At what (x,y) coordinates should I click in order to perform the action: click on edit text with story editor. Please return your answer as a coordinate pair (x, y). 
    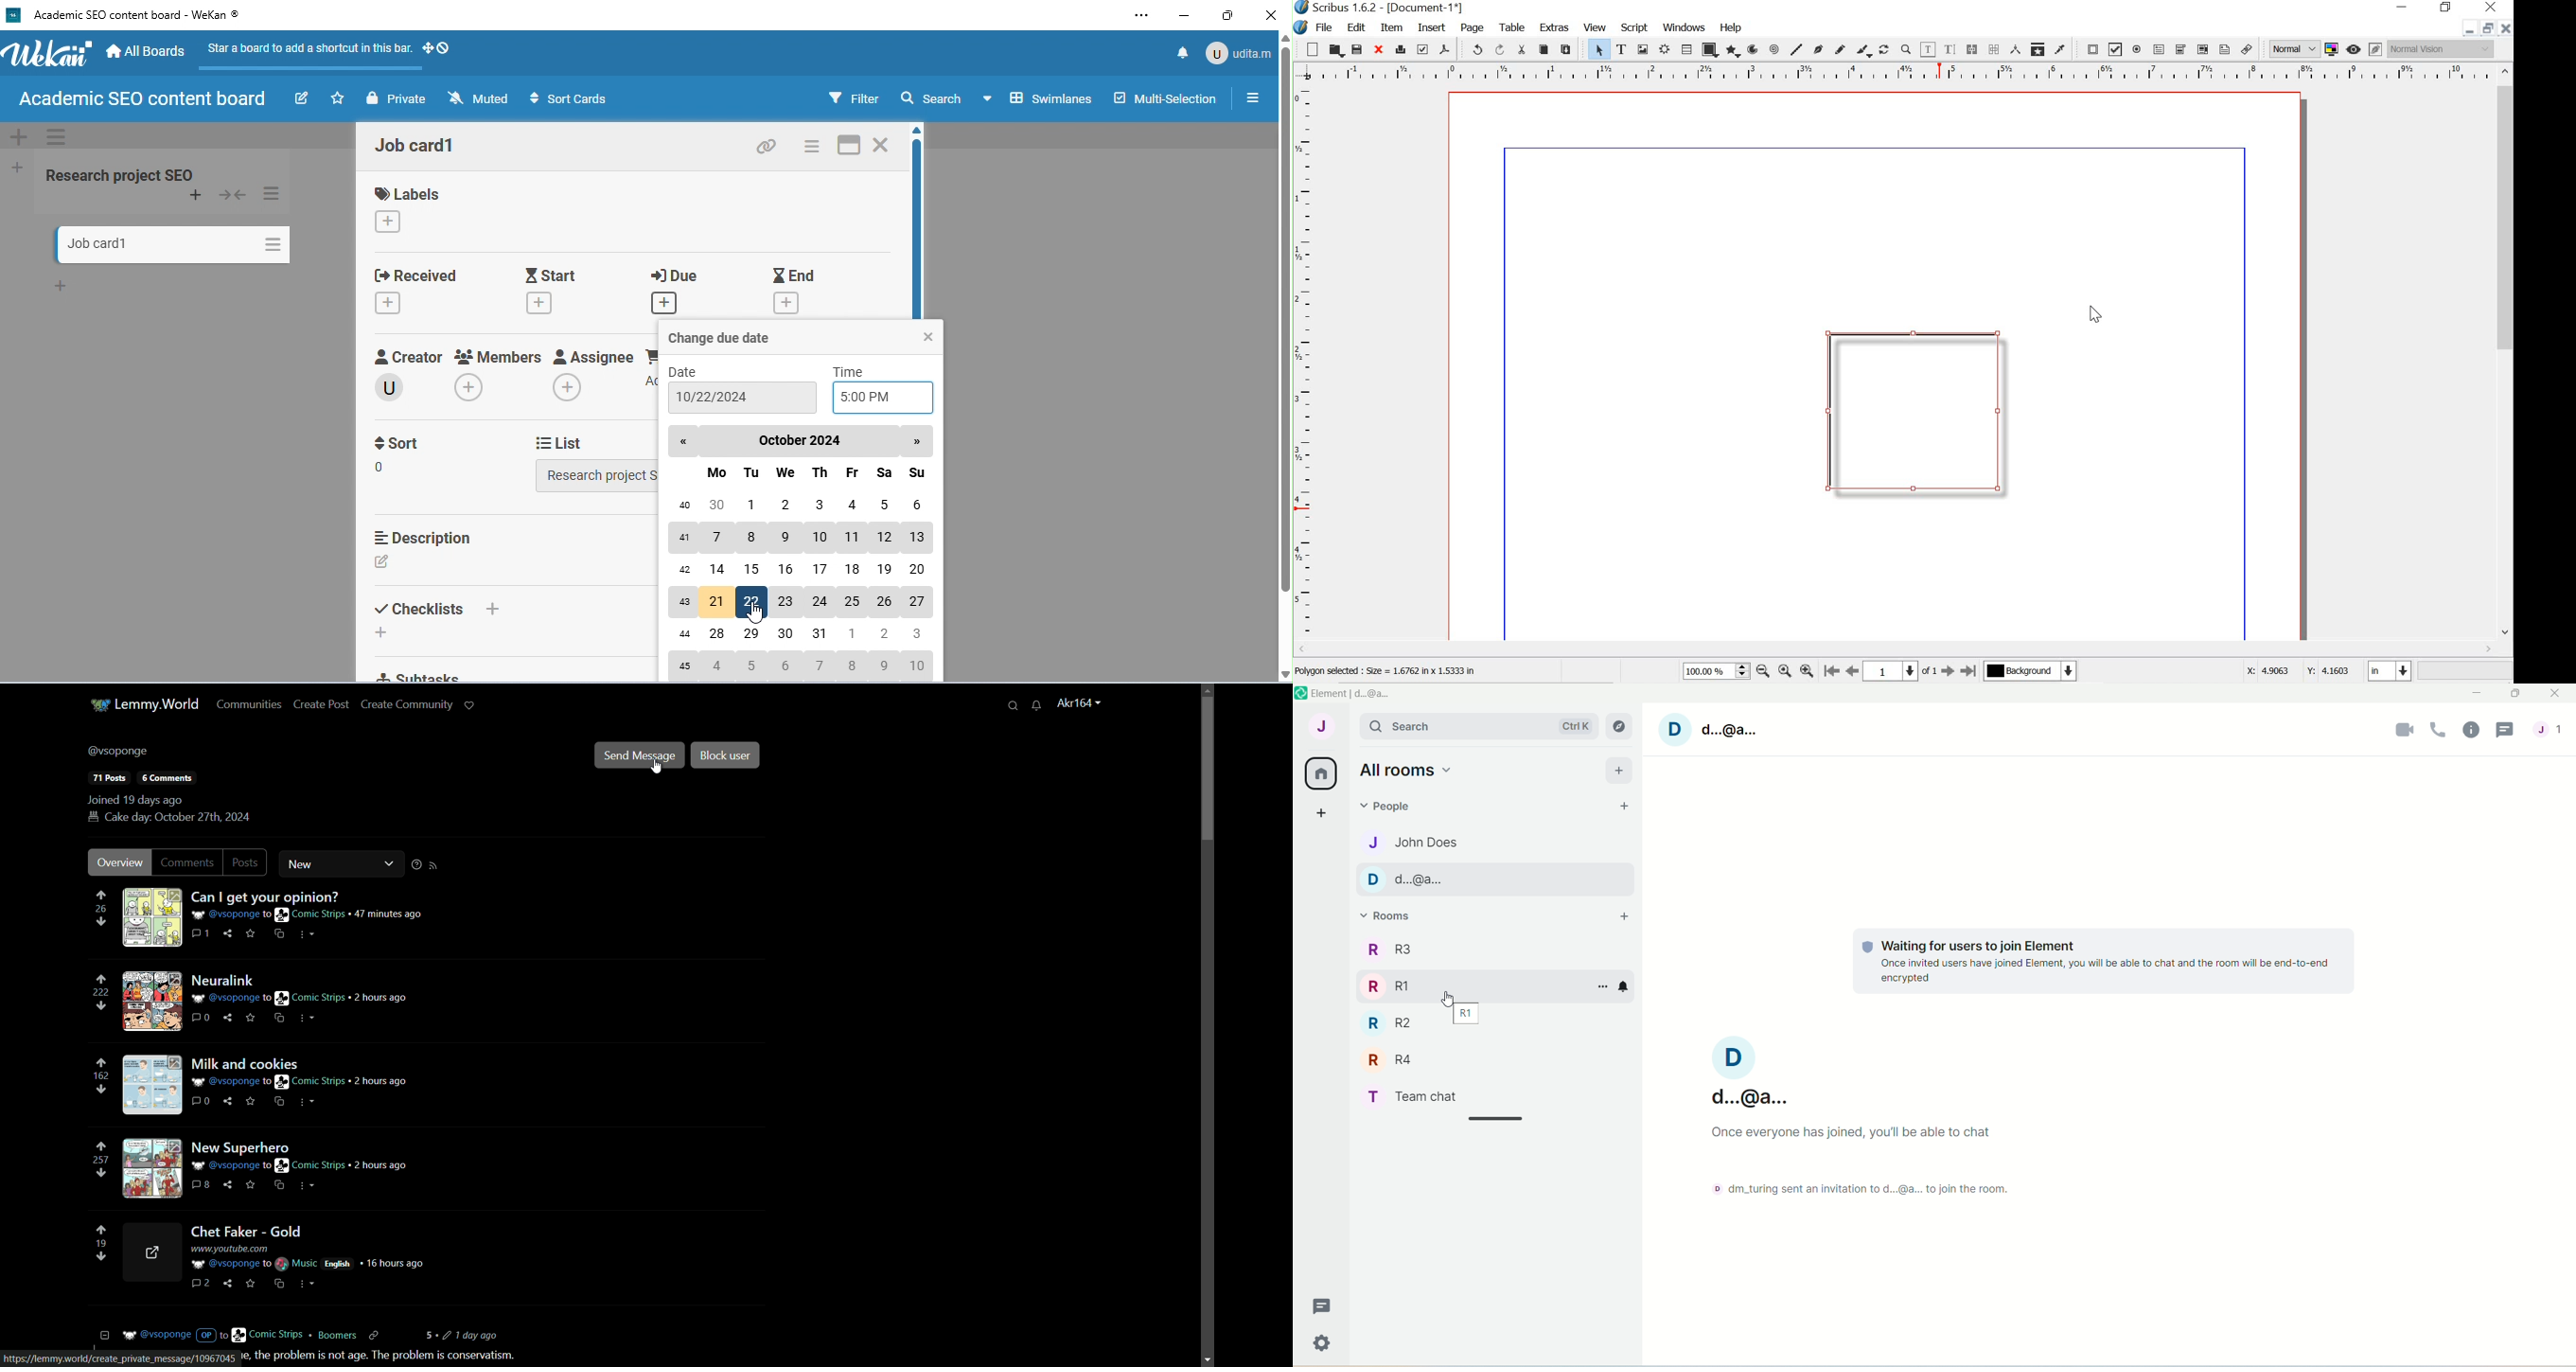
    Looking at the image, I should click on (1952, 49).